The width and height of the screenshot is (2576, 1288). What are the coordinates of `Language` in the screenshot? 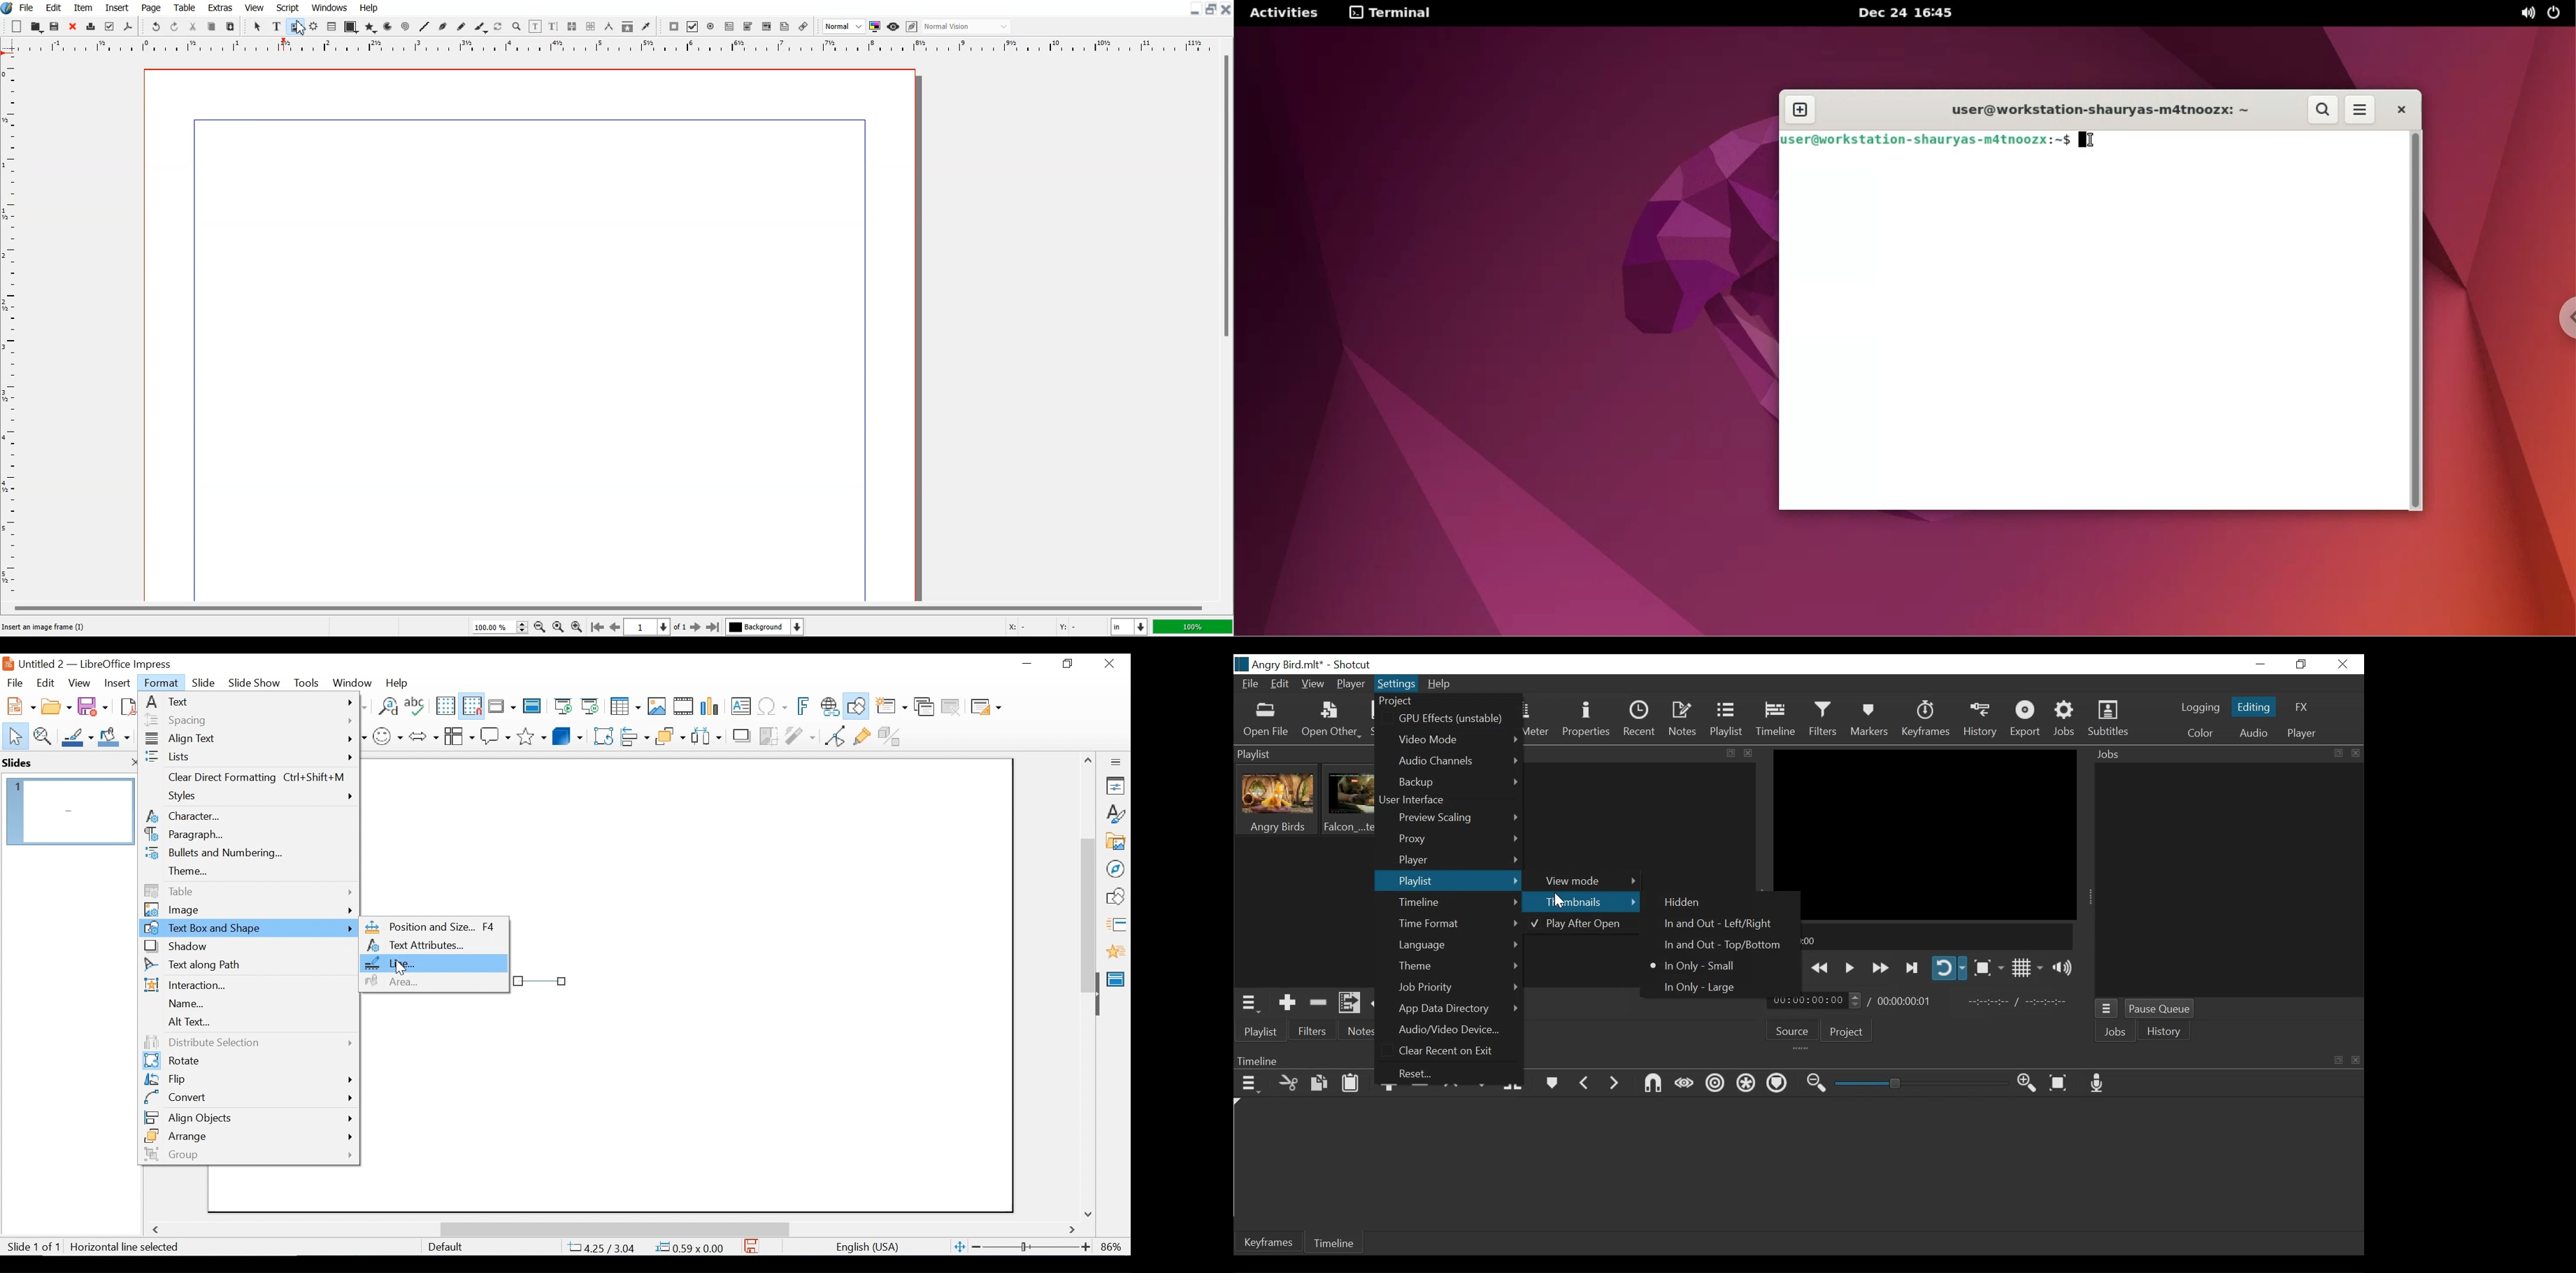 It's located at (1459, 945).